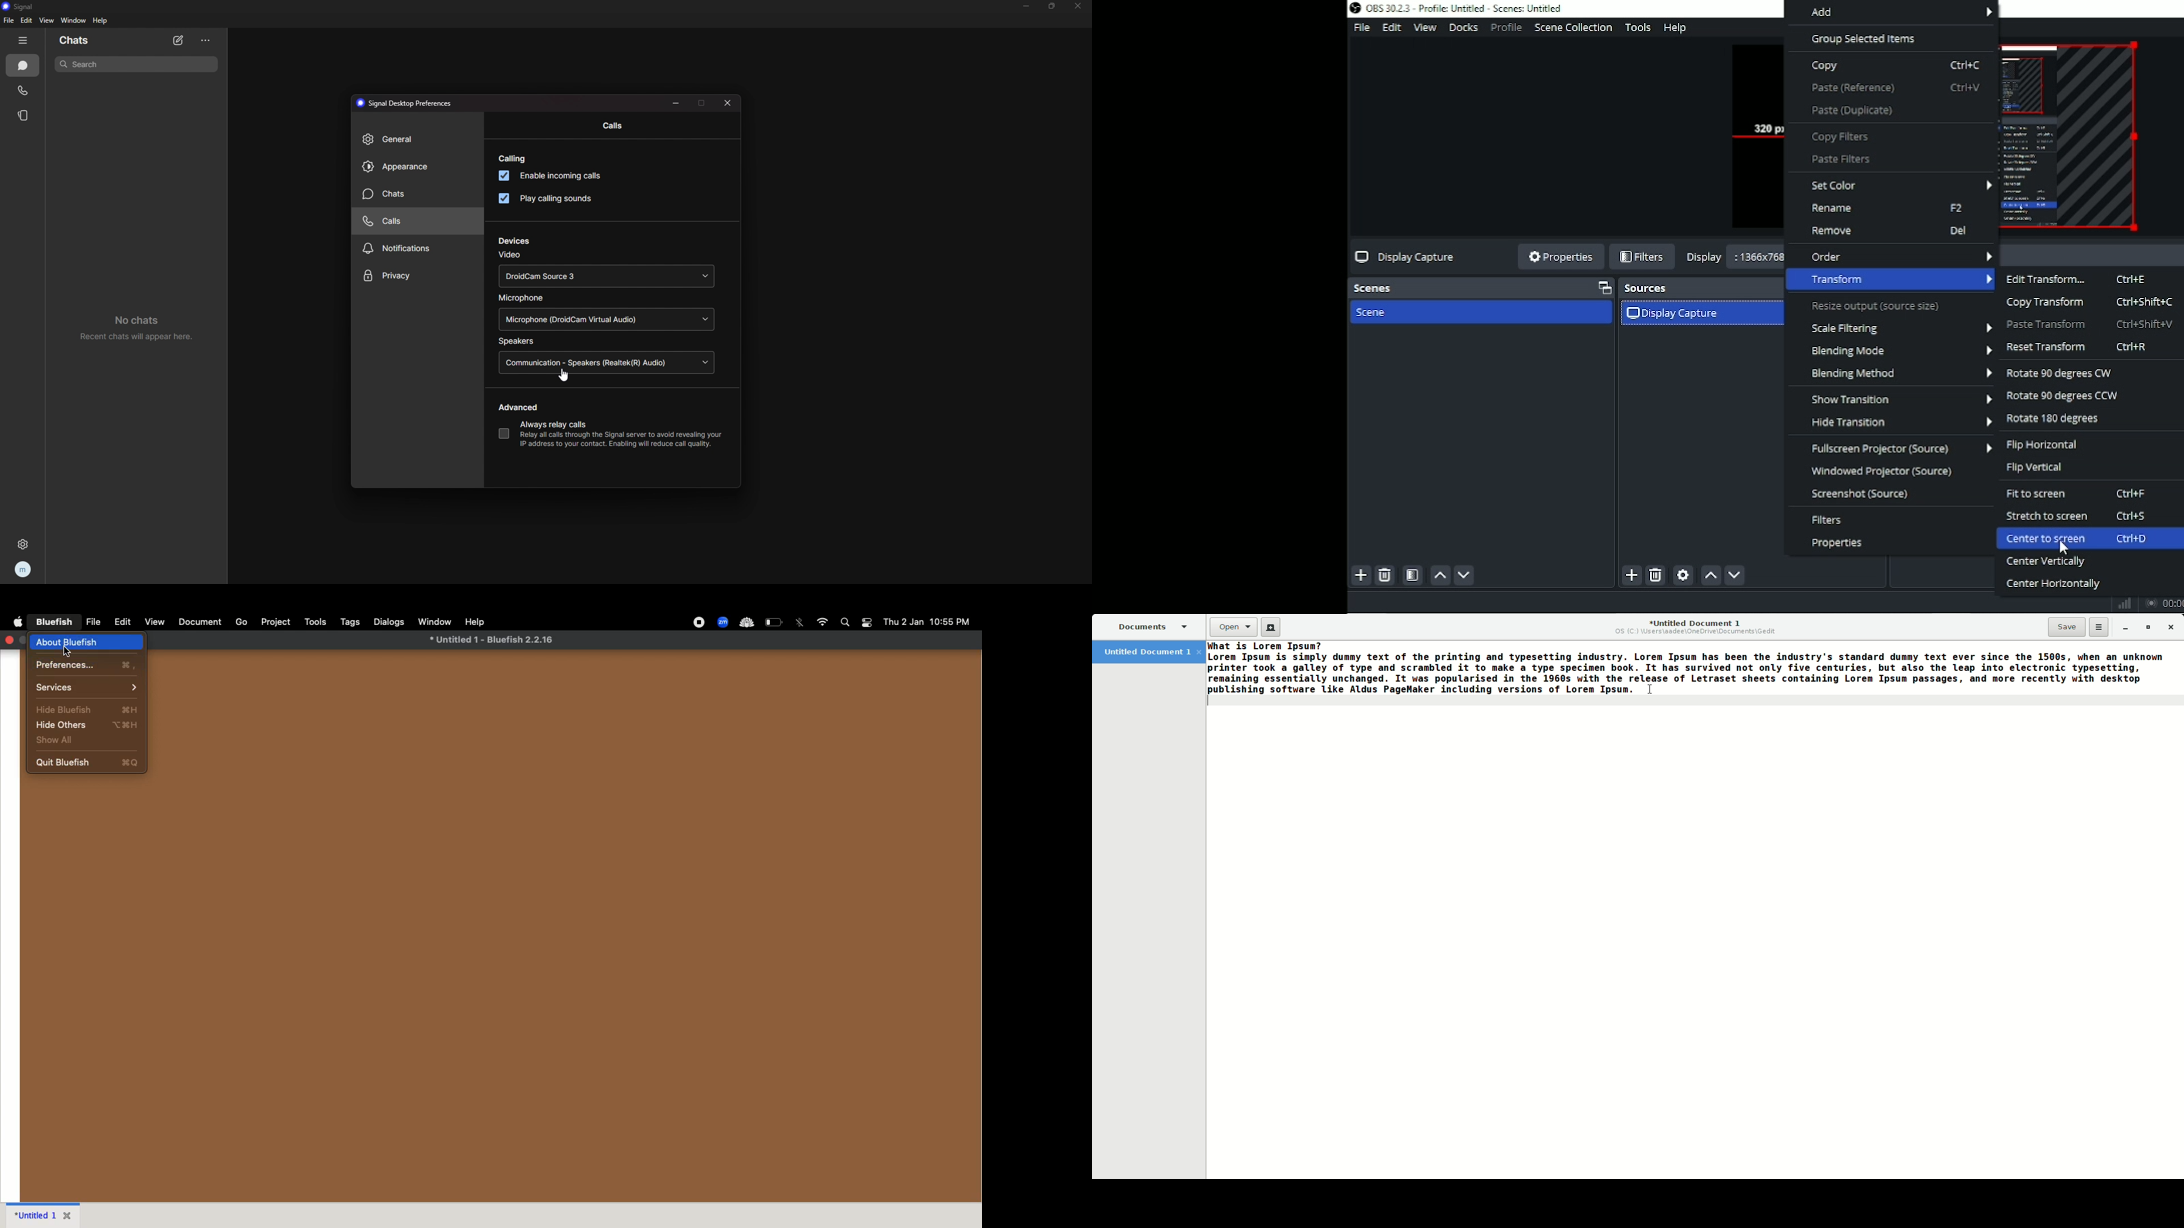 Image resolution: width=2184 pixels, height=1232 pixels. What do you see at coordinates (1876, 307) in the screenshot?
I see `Resize output` at bounding box center [1876, 307].